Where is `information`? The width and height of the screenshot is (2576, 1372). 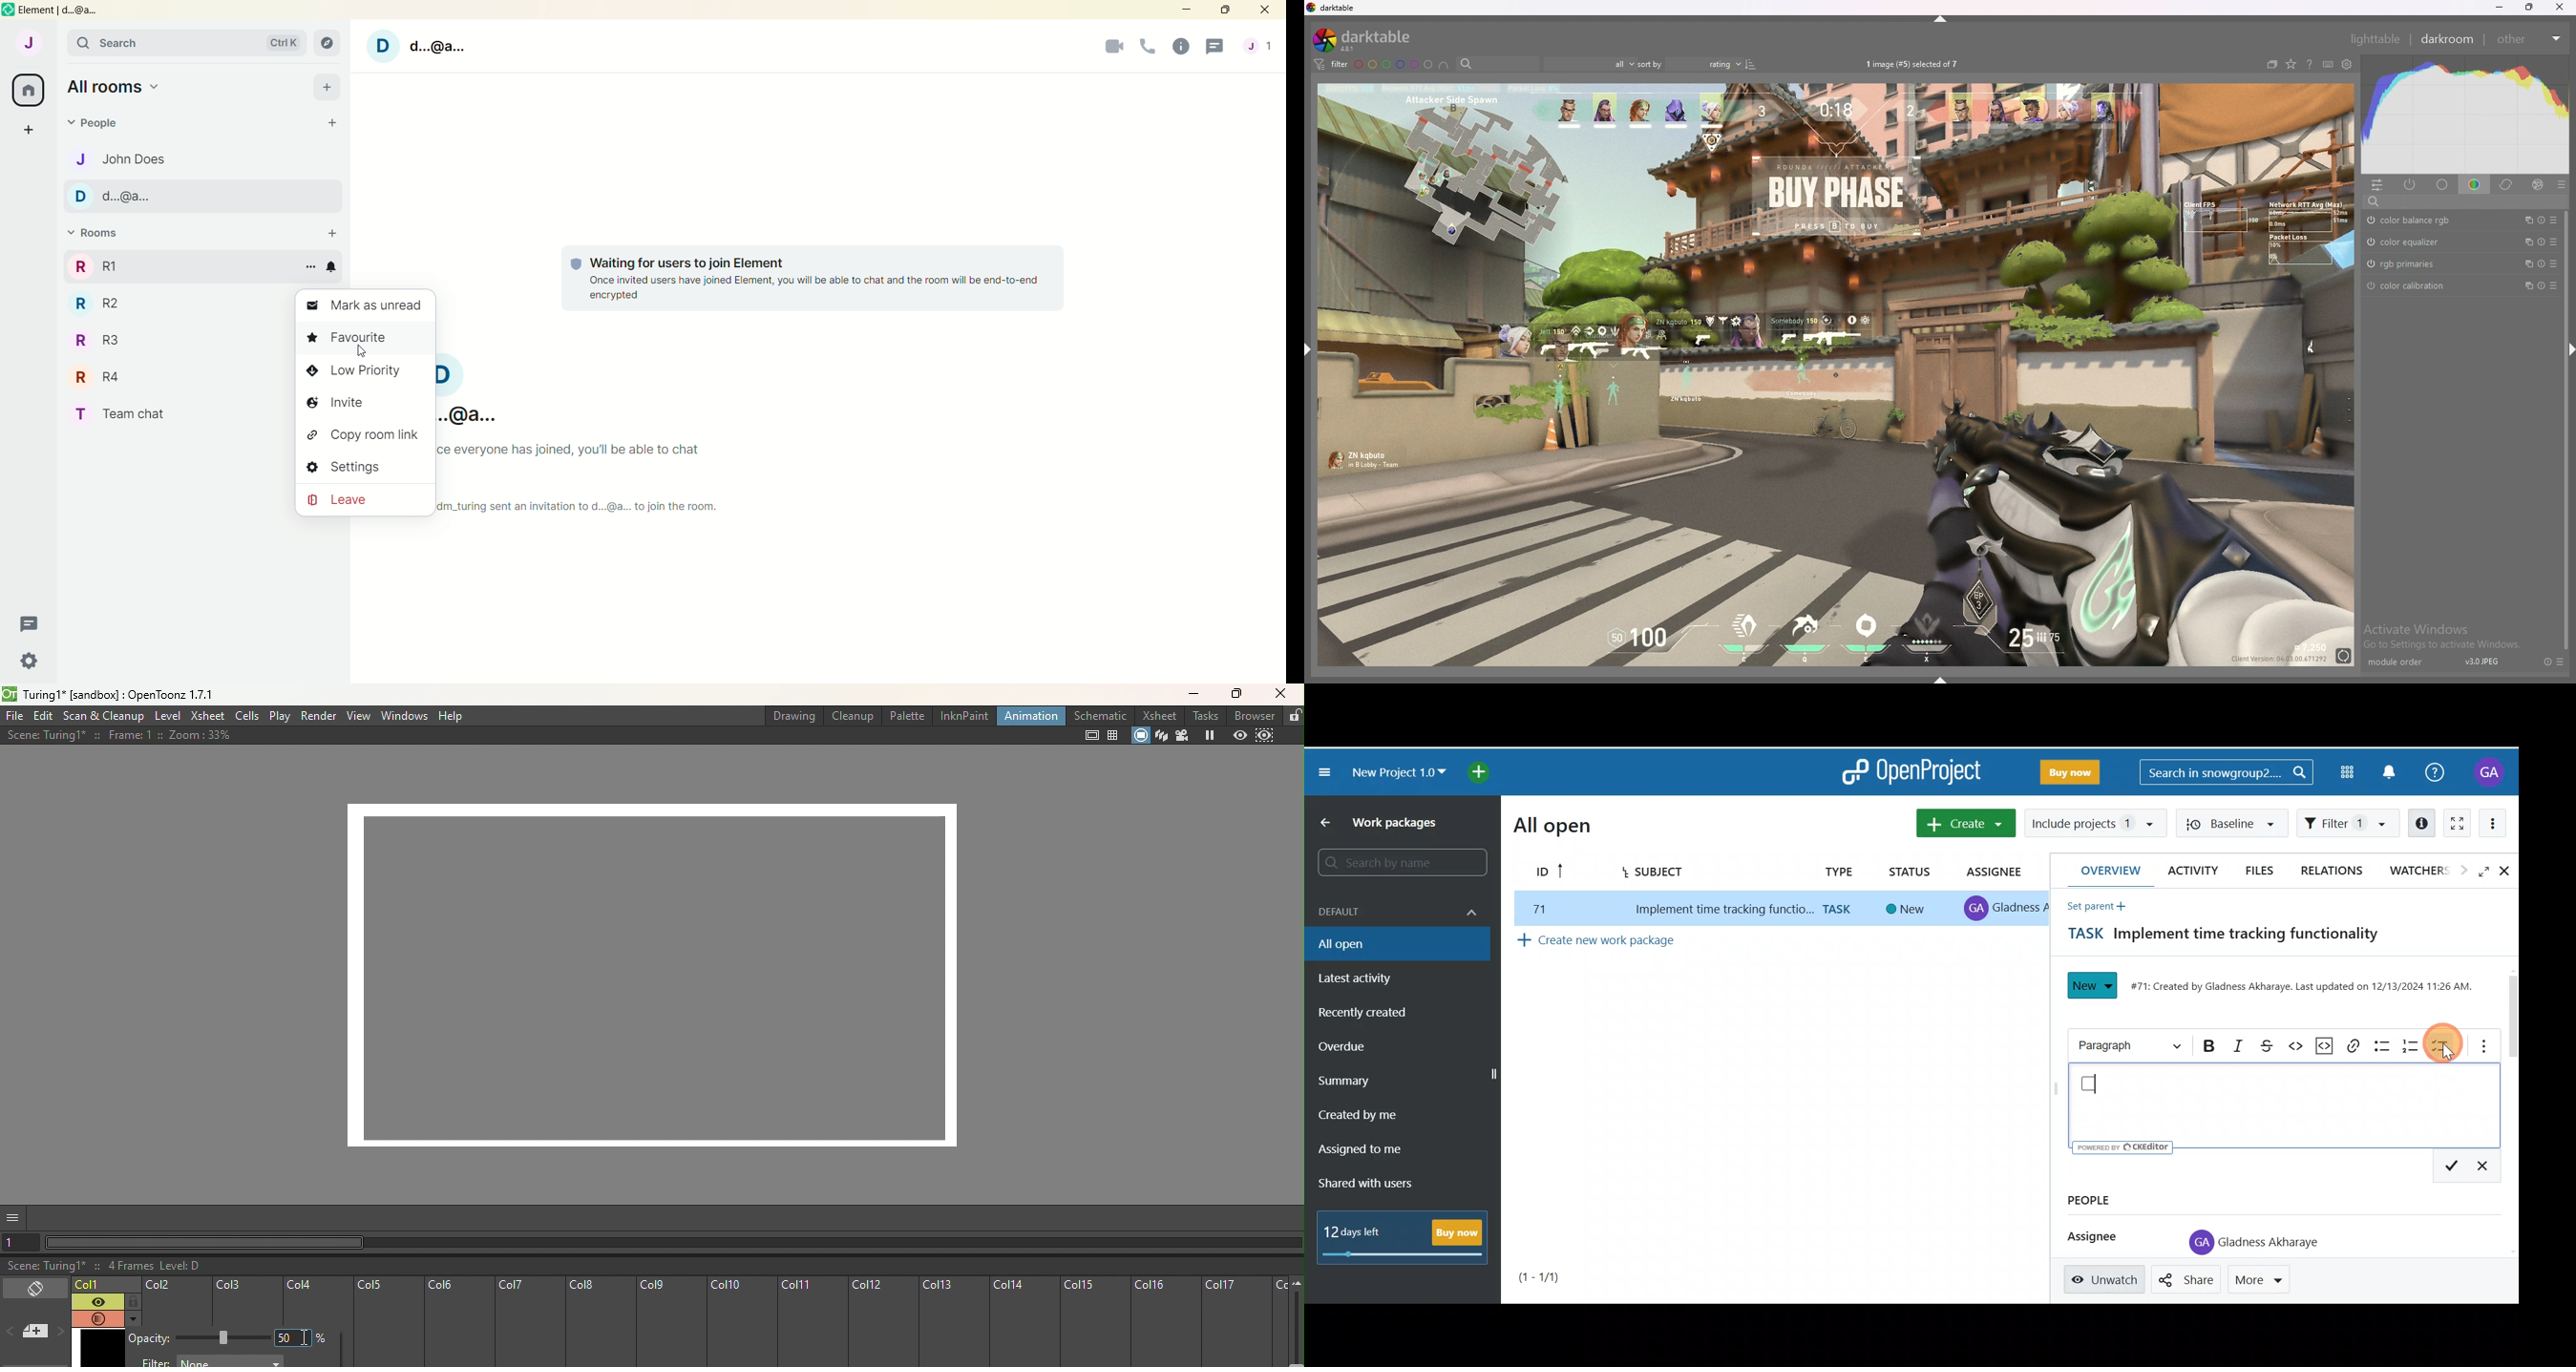
information is located at coordinates (1185, 48).